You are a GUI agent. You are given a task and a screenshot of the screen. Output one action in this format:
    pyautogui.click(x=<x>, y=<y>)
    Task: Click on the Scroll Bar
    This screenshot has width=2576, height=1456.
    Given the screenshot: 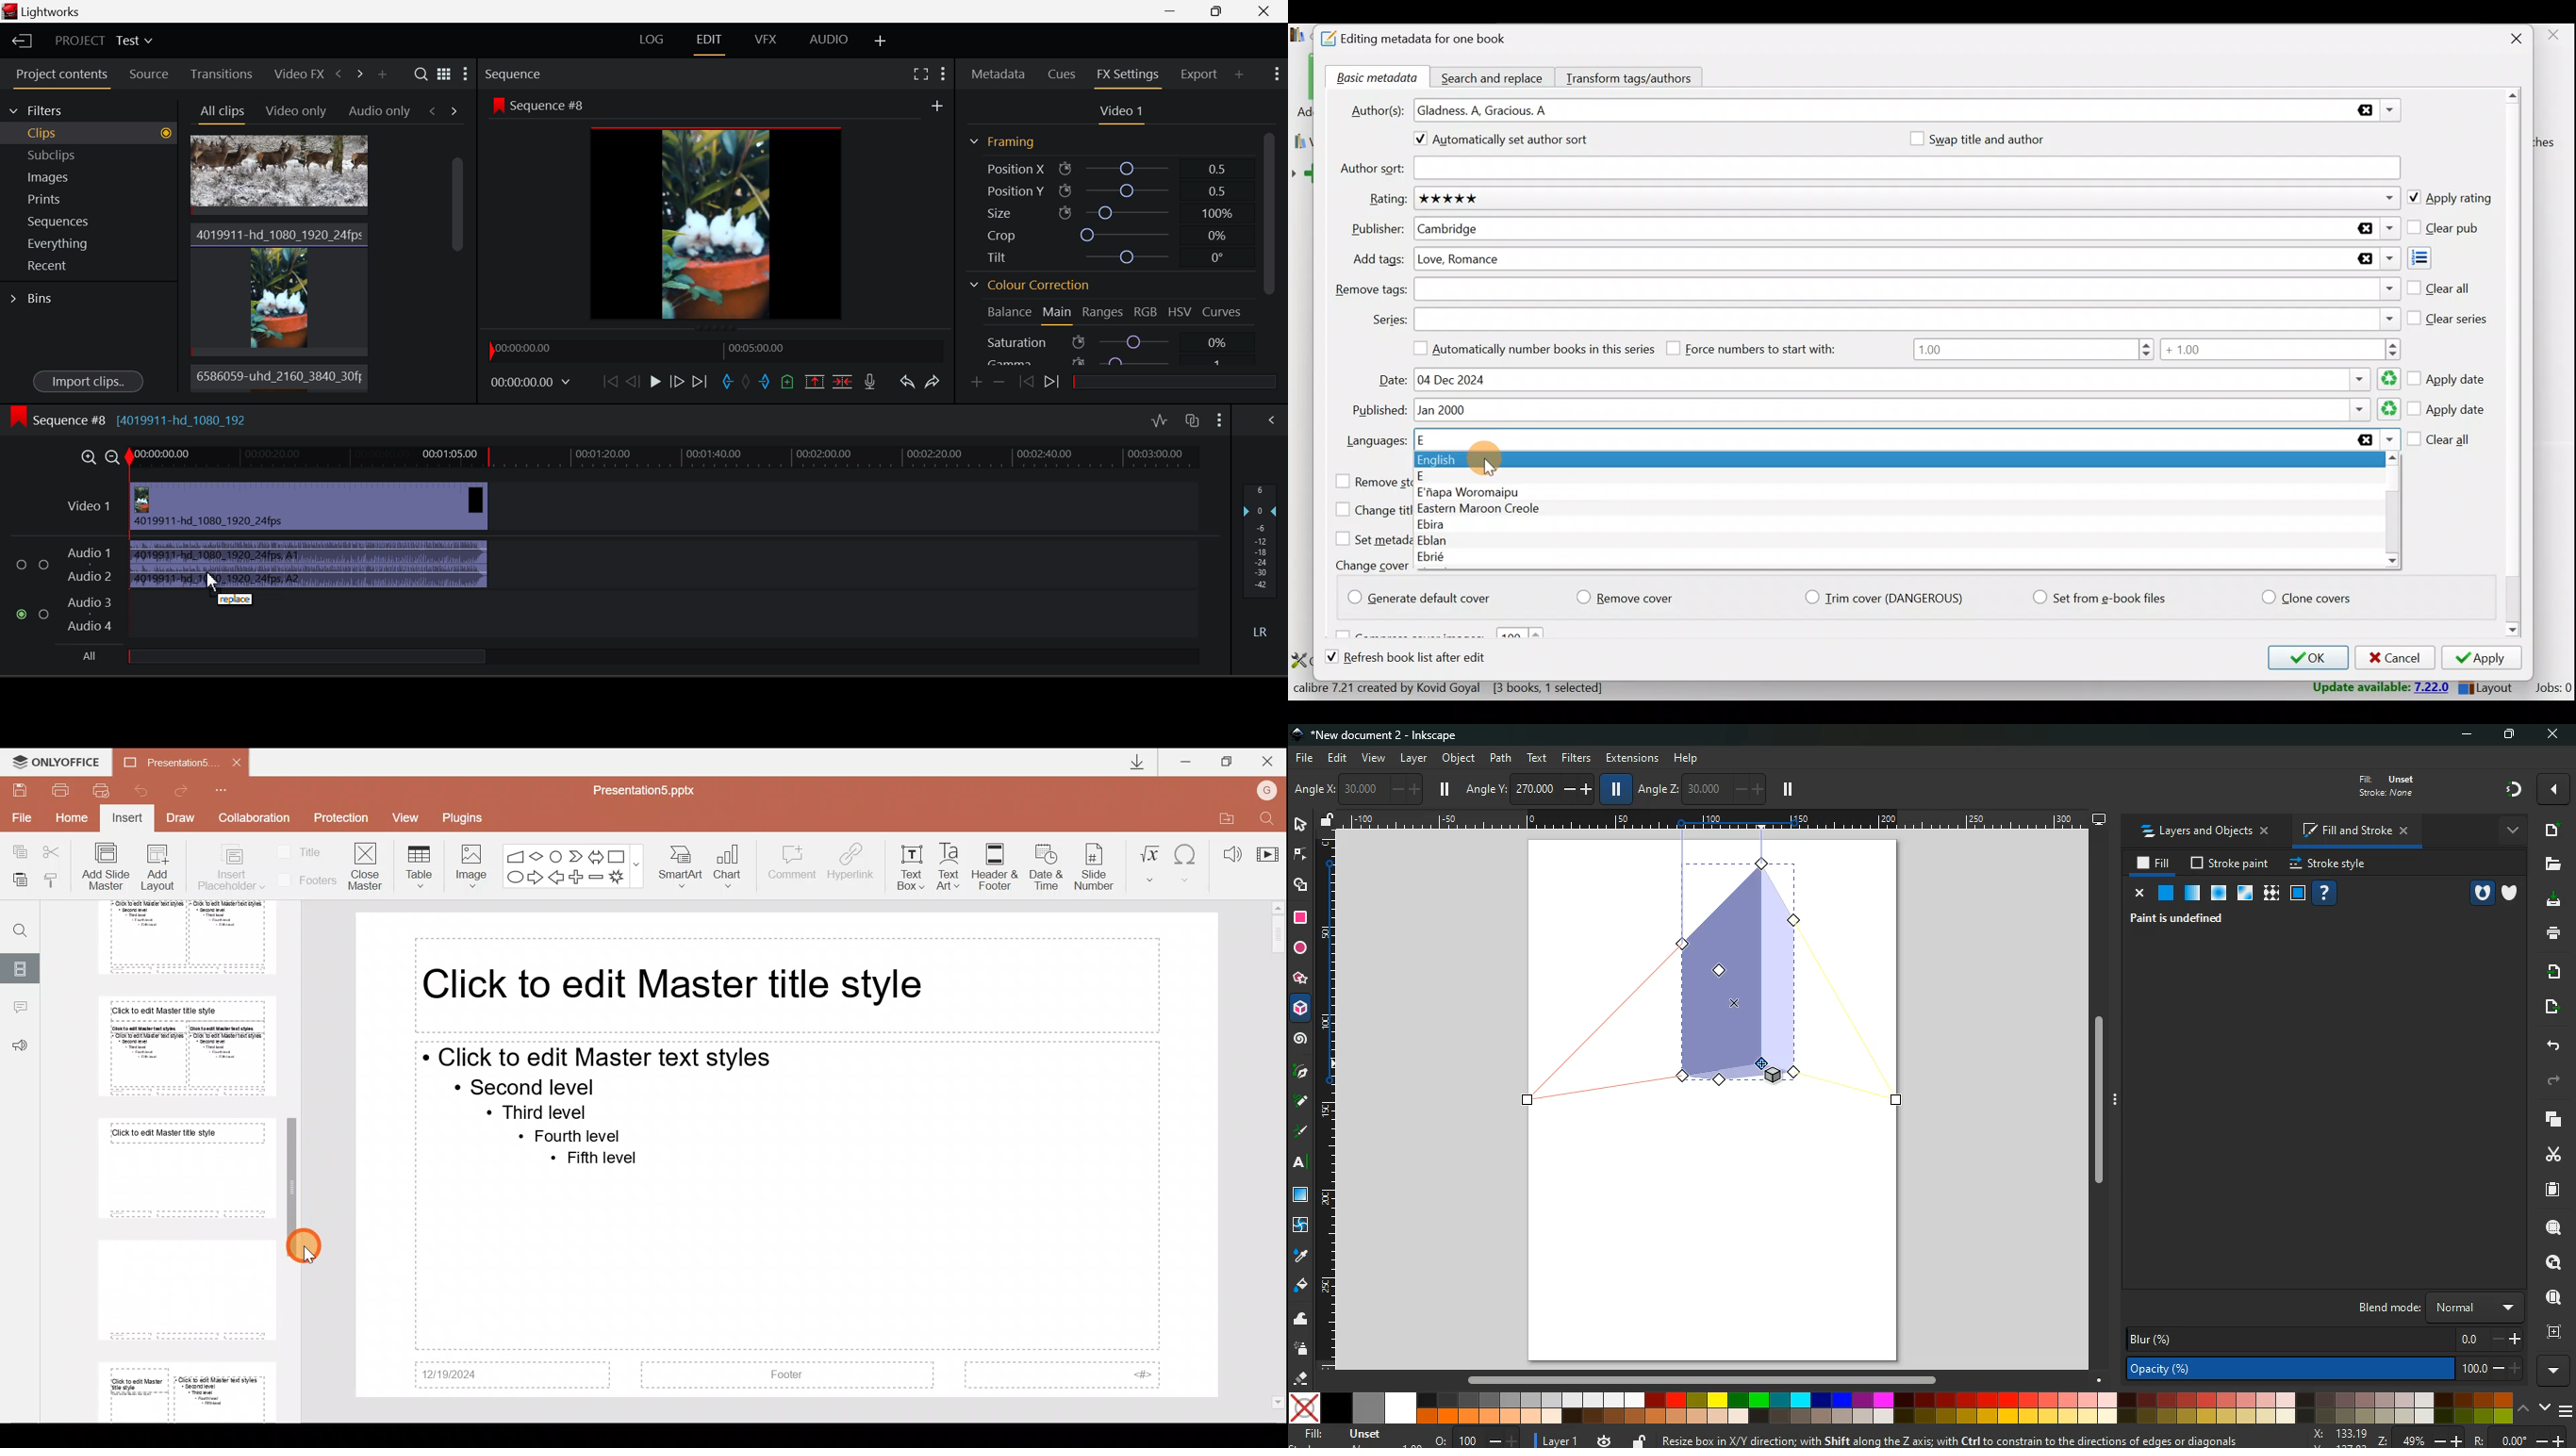 What is the action you would take?
    pyautogui.click(x=1271, y=244)
    